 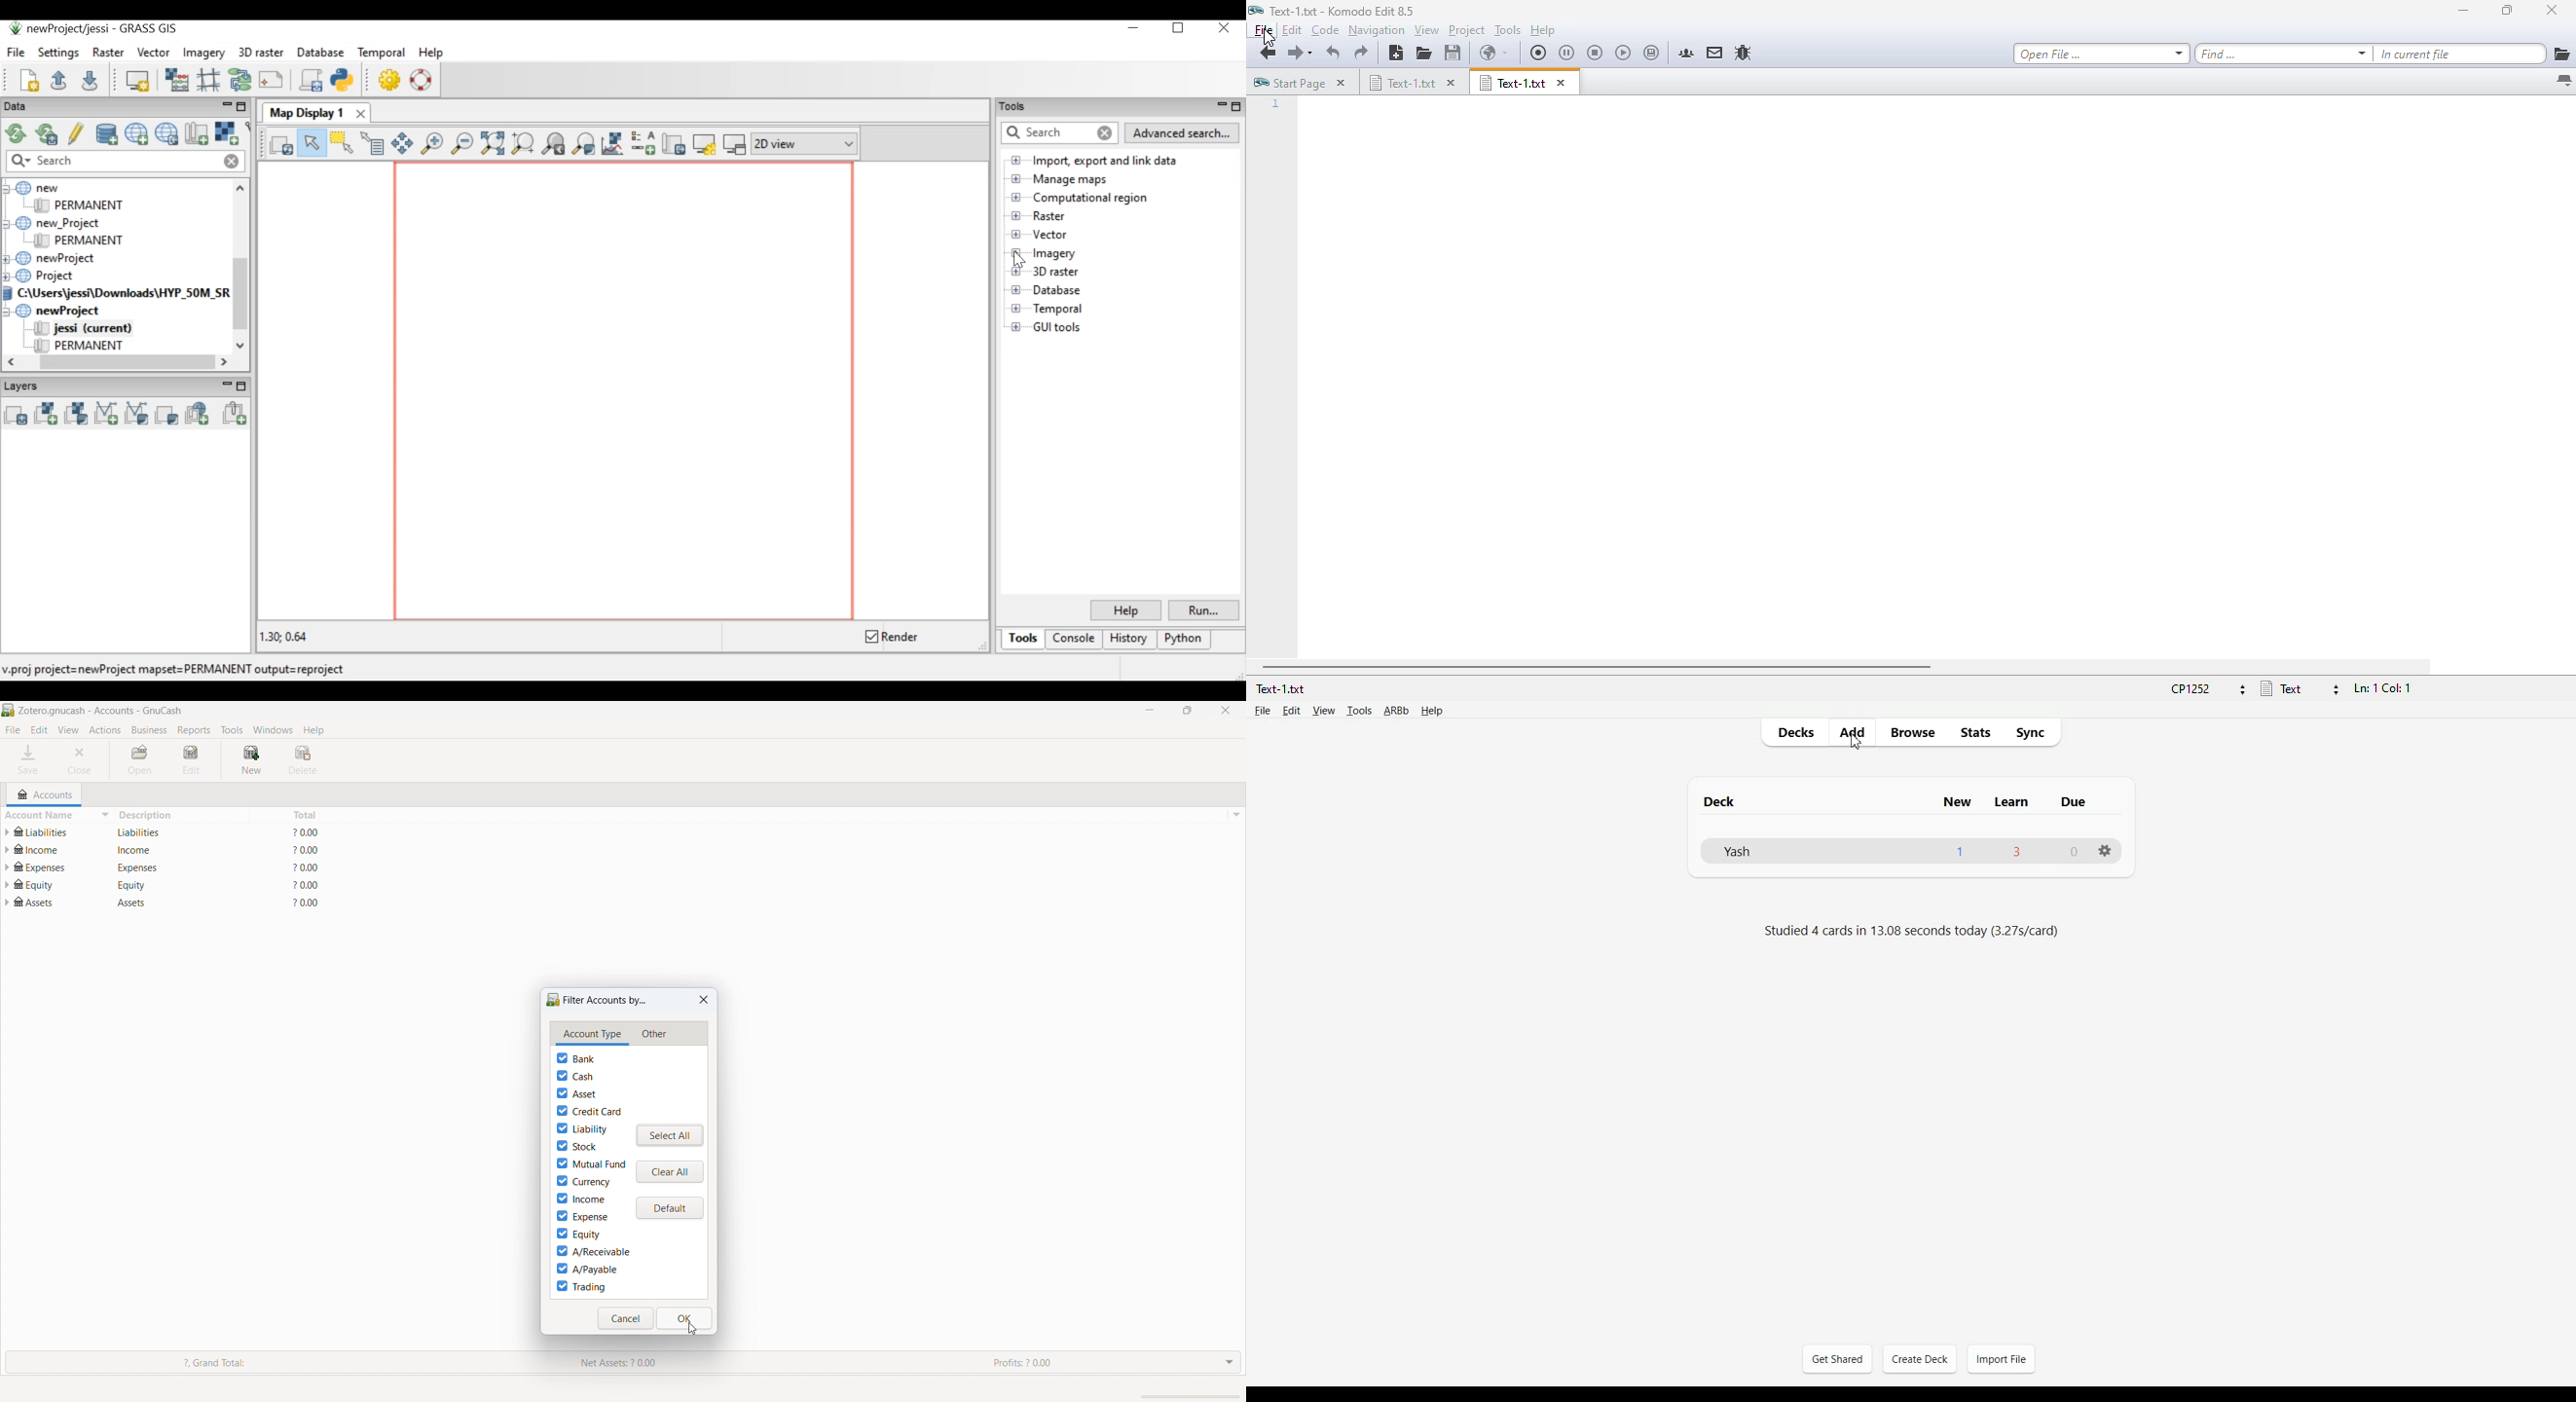 I want to click on equity, so click(x=578, y=1234).